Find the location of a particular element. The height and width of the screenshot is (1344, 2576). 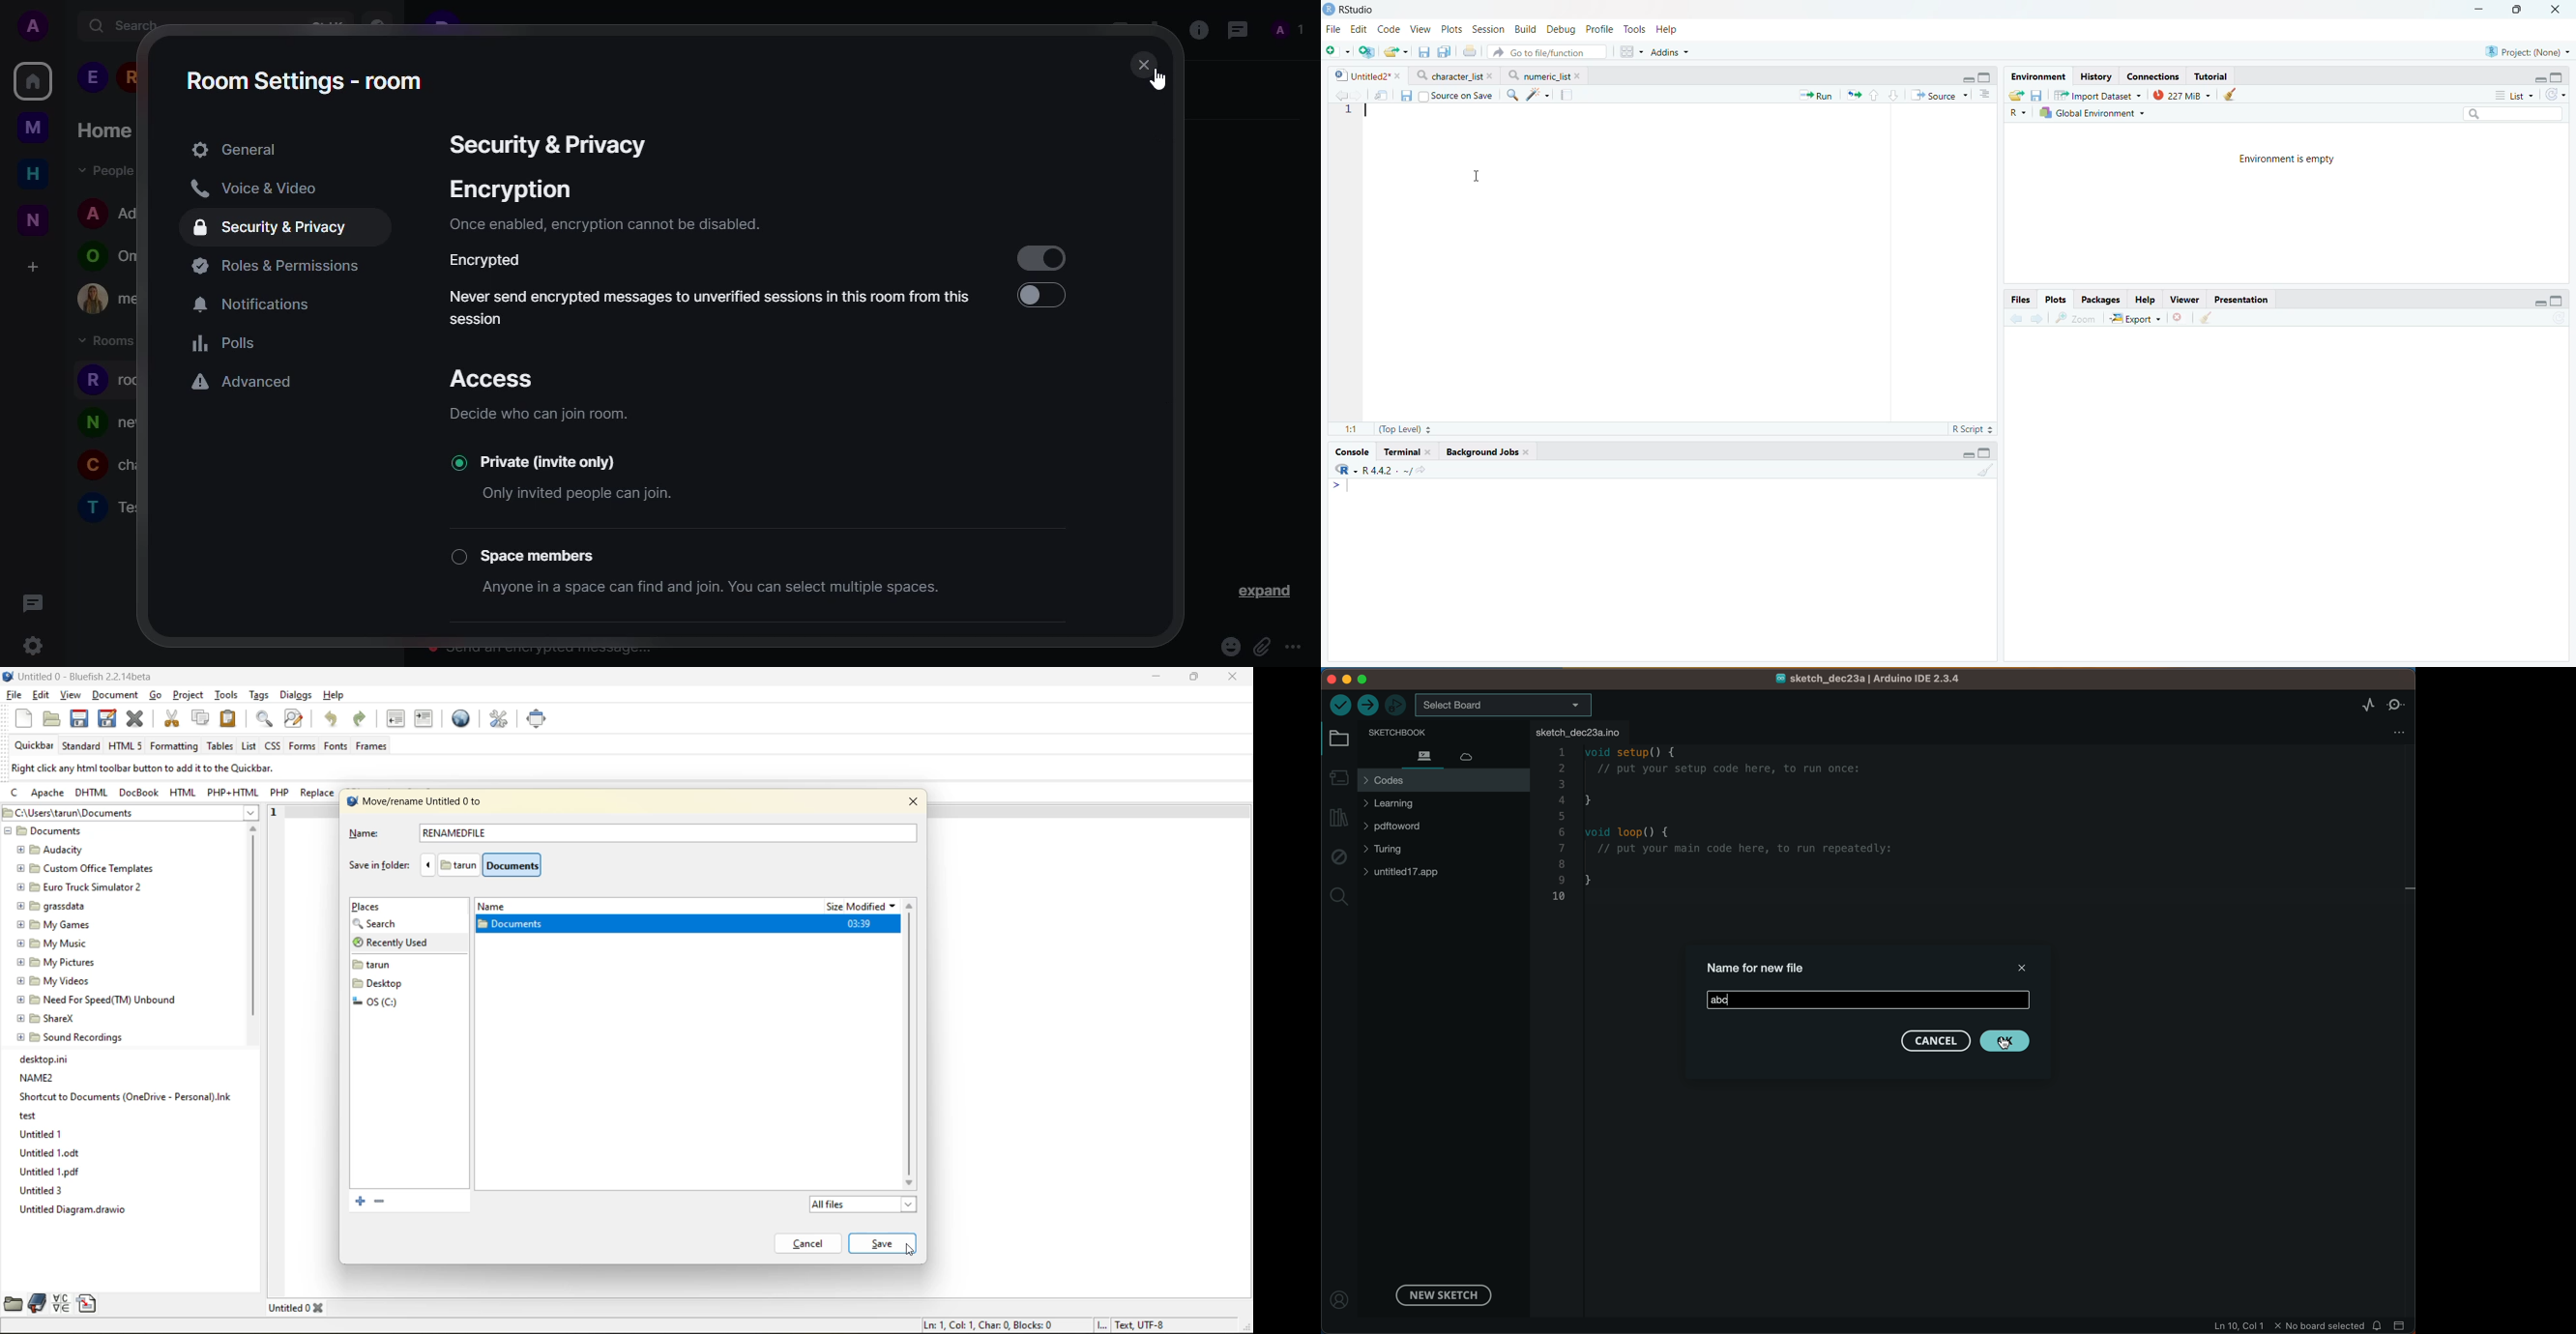

Source on Save is located at coordinates (1456, 95).